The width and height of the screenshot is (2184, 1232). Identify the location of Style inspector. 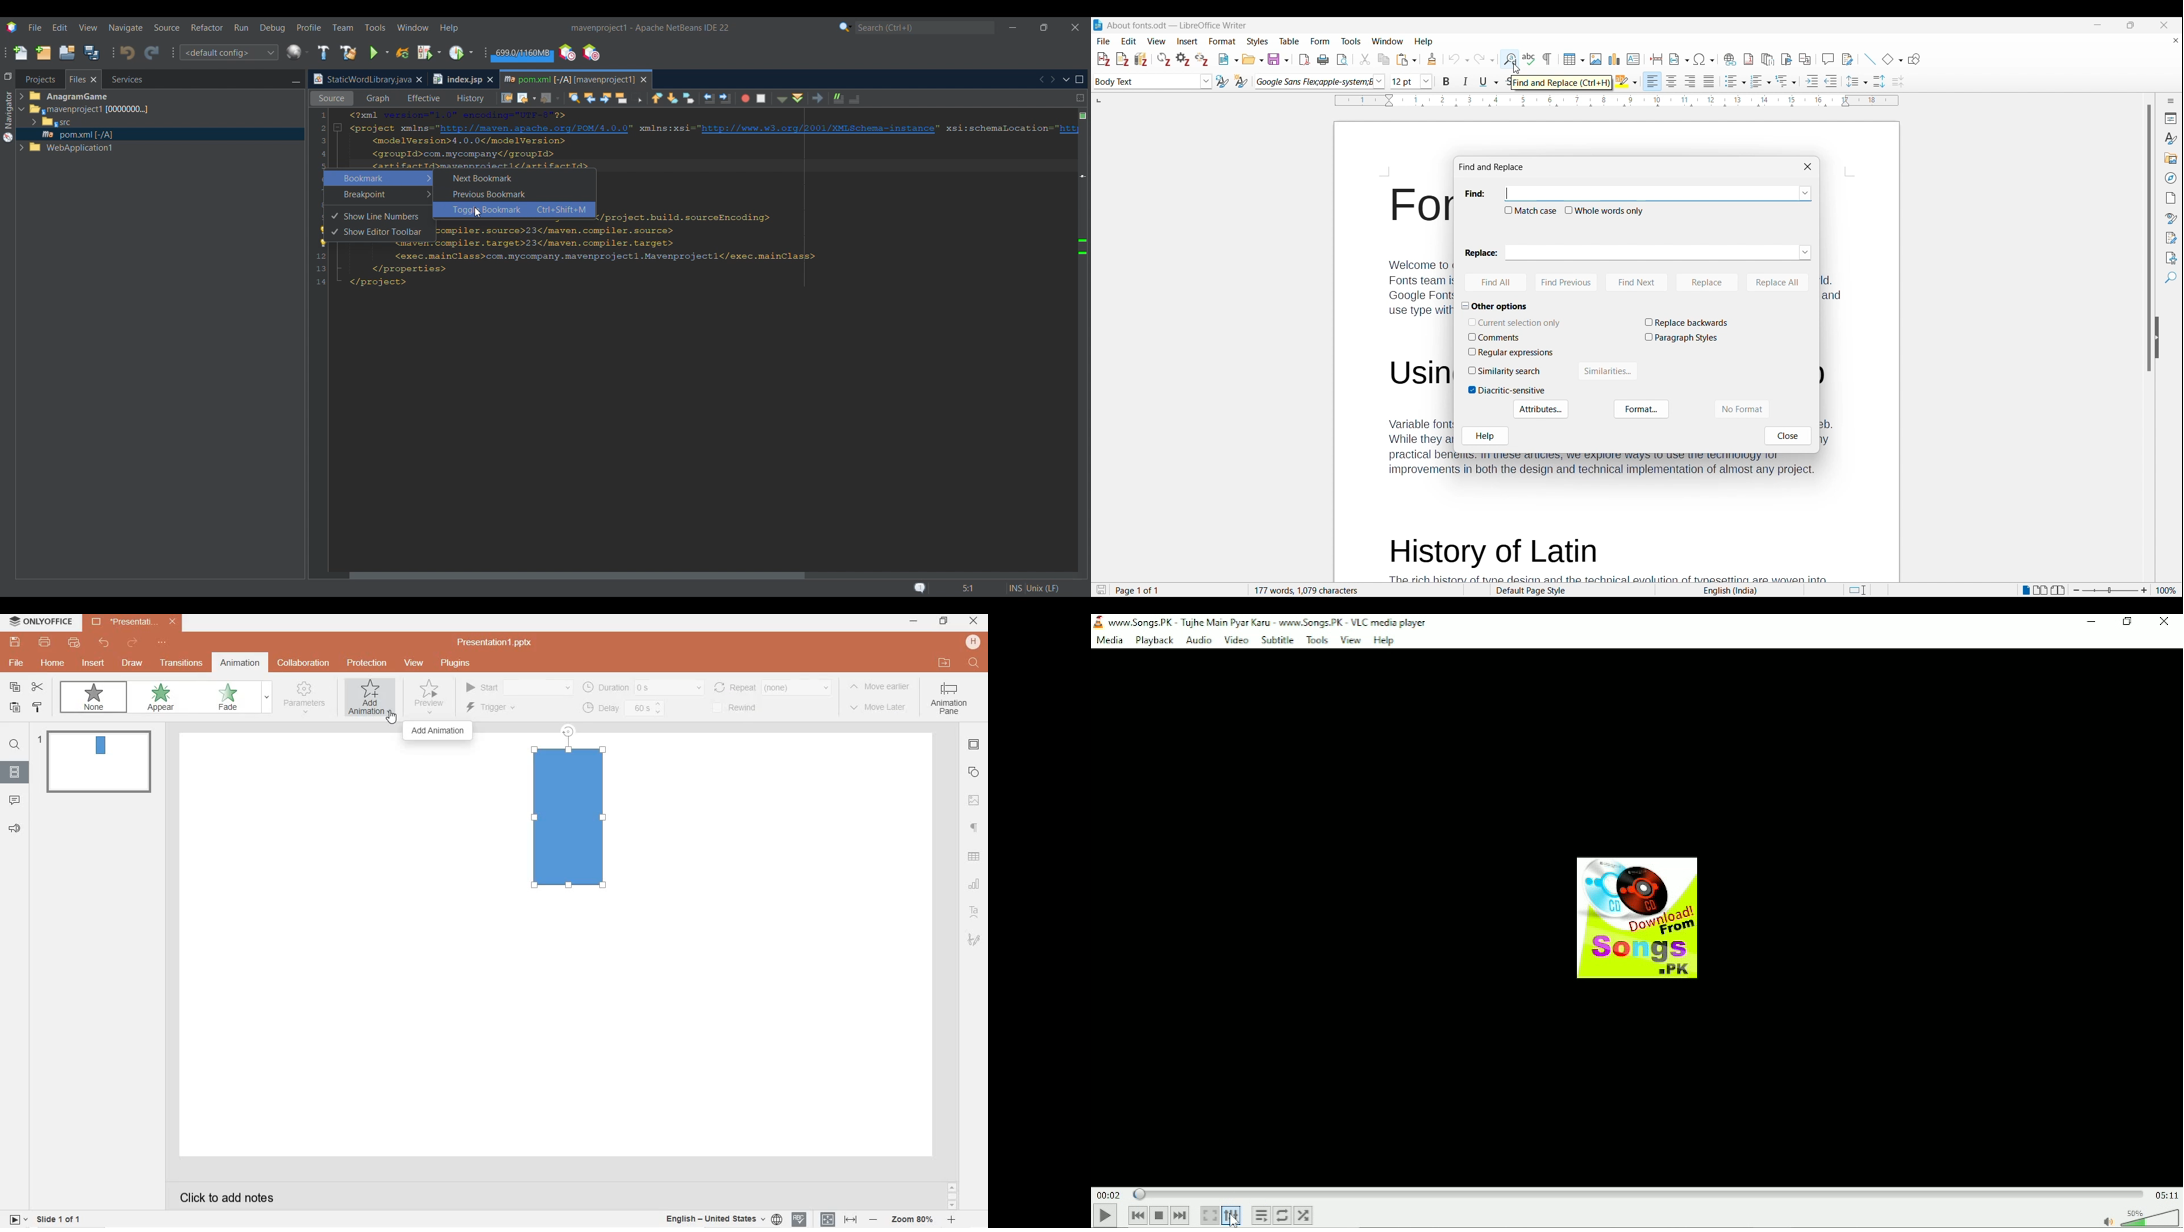
(2171, 219).